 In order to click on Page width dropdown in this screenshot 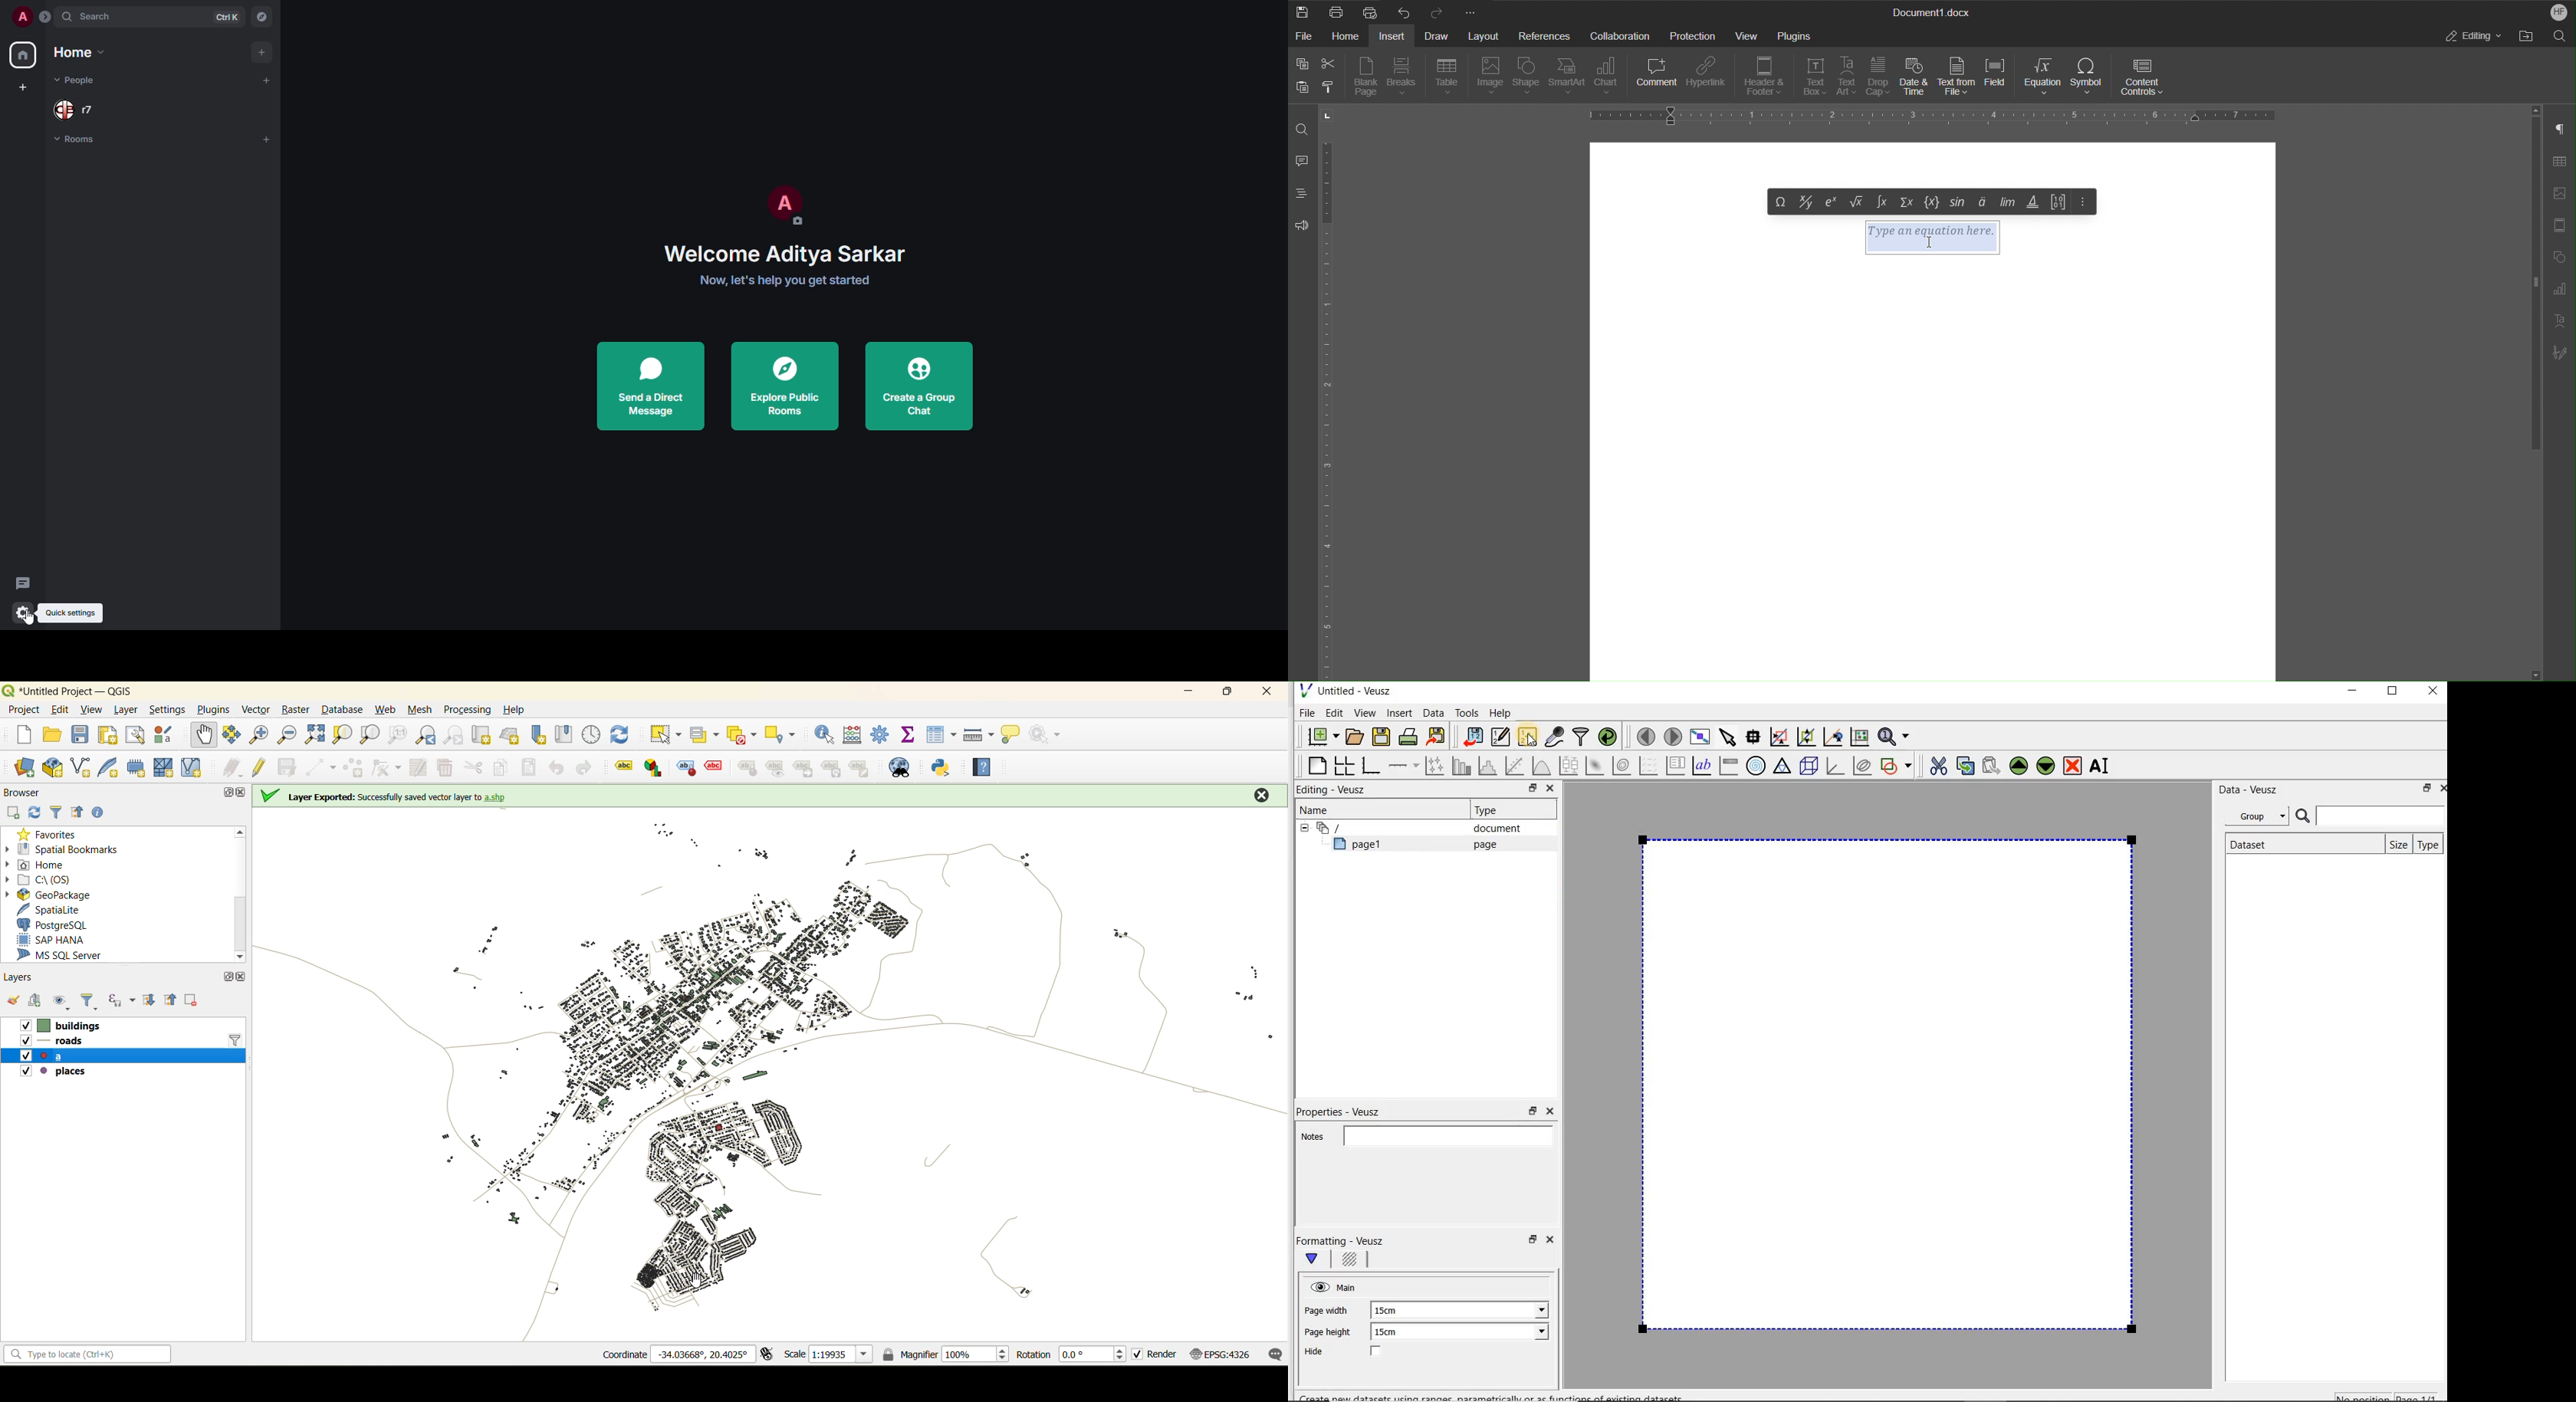, I will do `click(1526, 1310)`.